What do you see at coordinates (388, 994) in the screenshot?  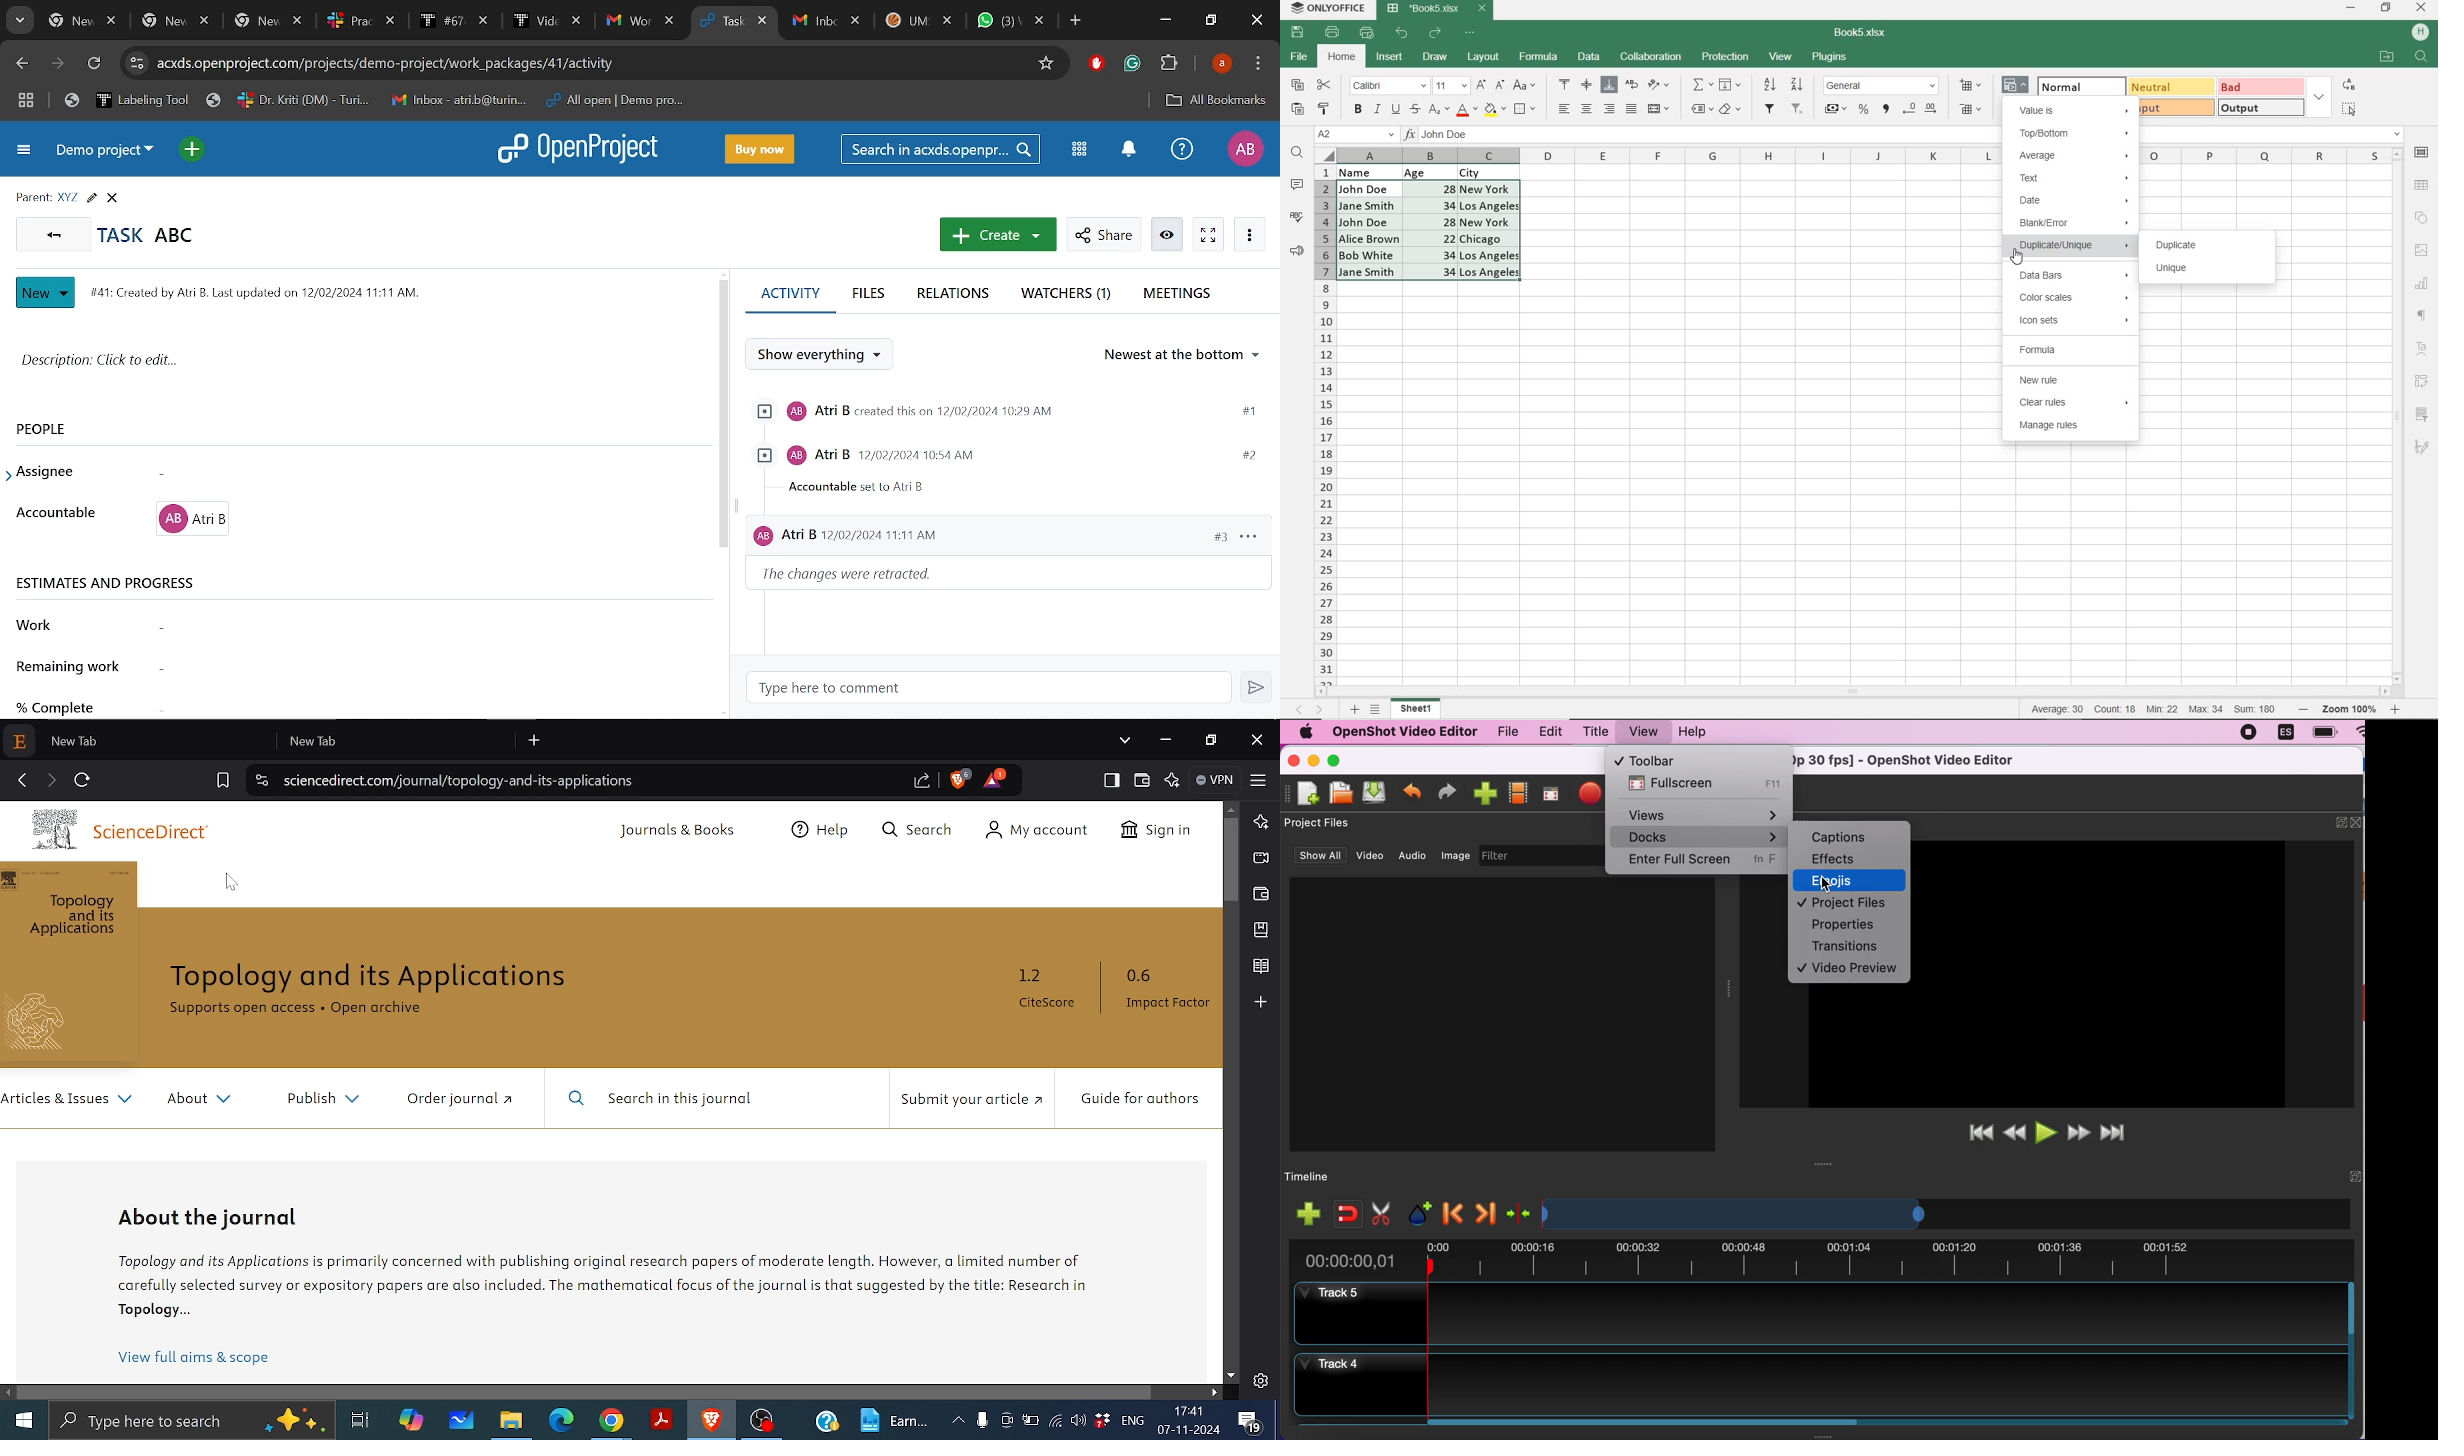 I see `Topology and its Applications
Supports open access - Open archive` at bounding box center [388, 994].